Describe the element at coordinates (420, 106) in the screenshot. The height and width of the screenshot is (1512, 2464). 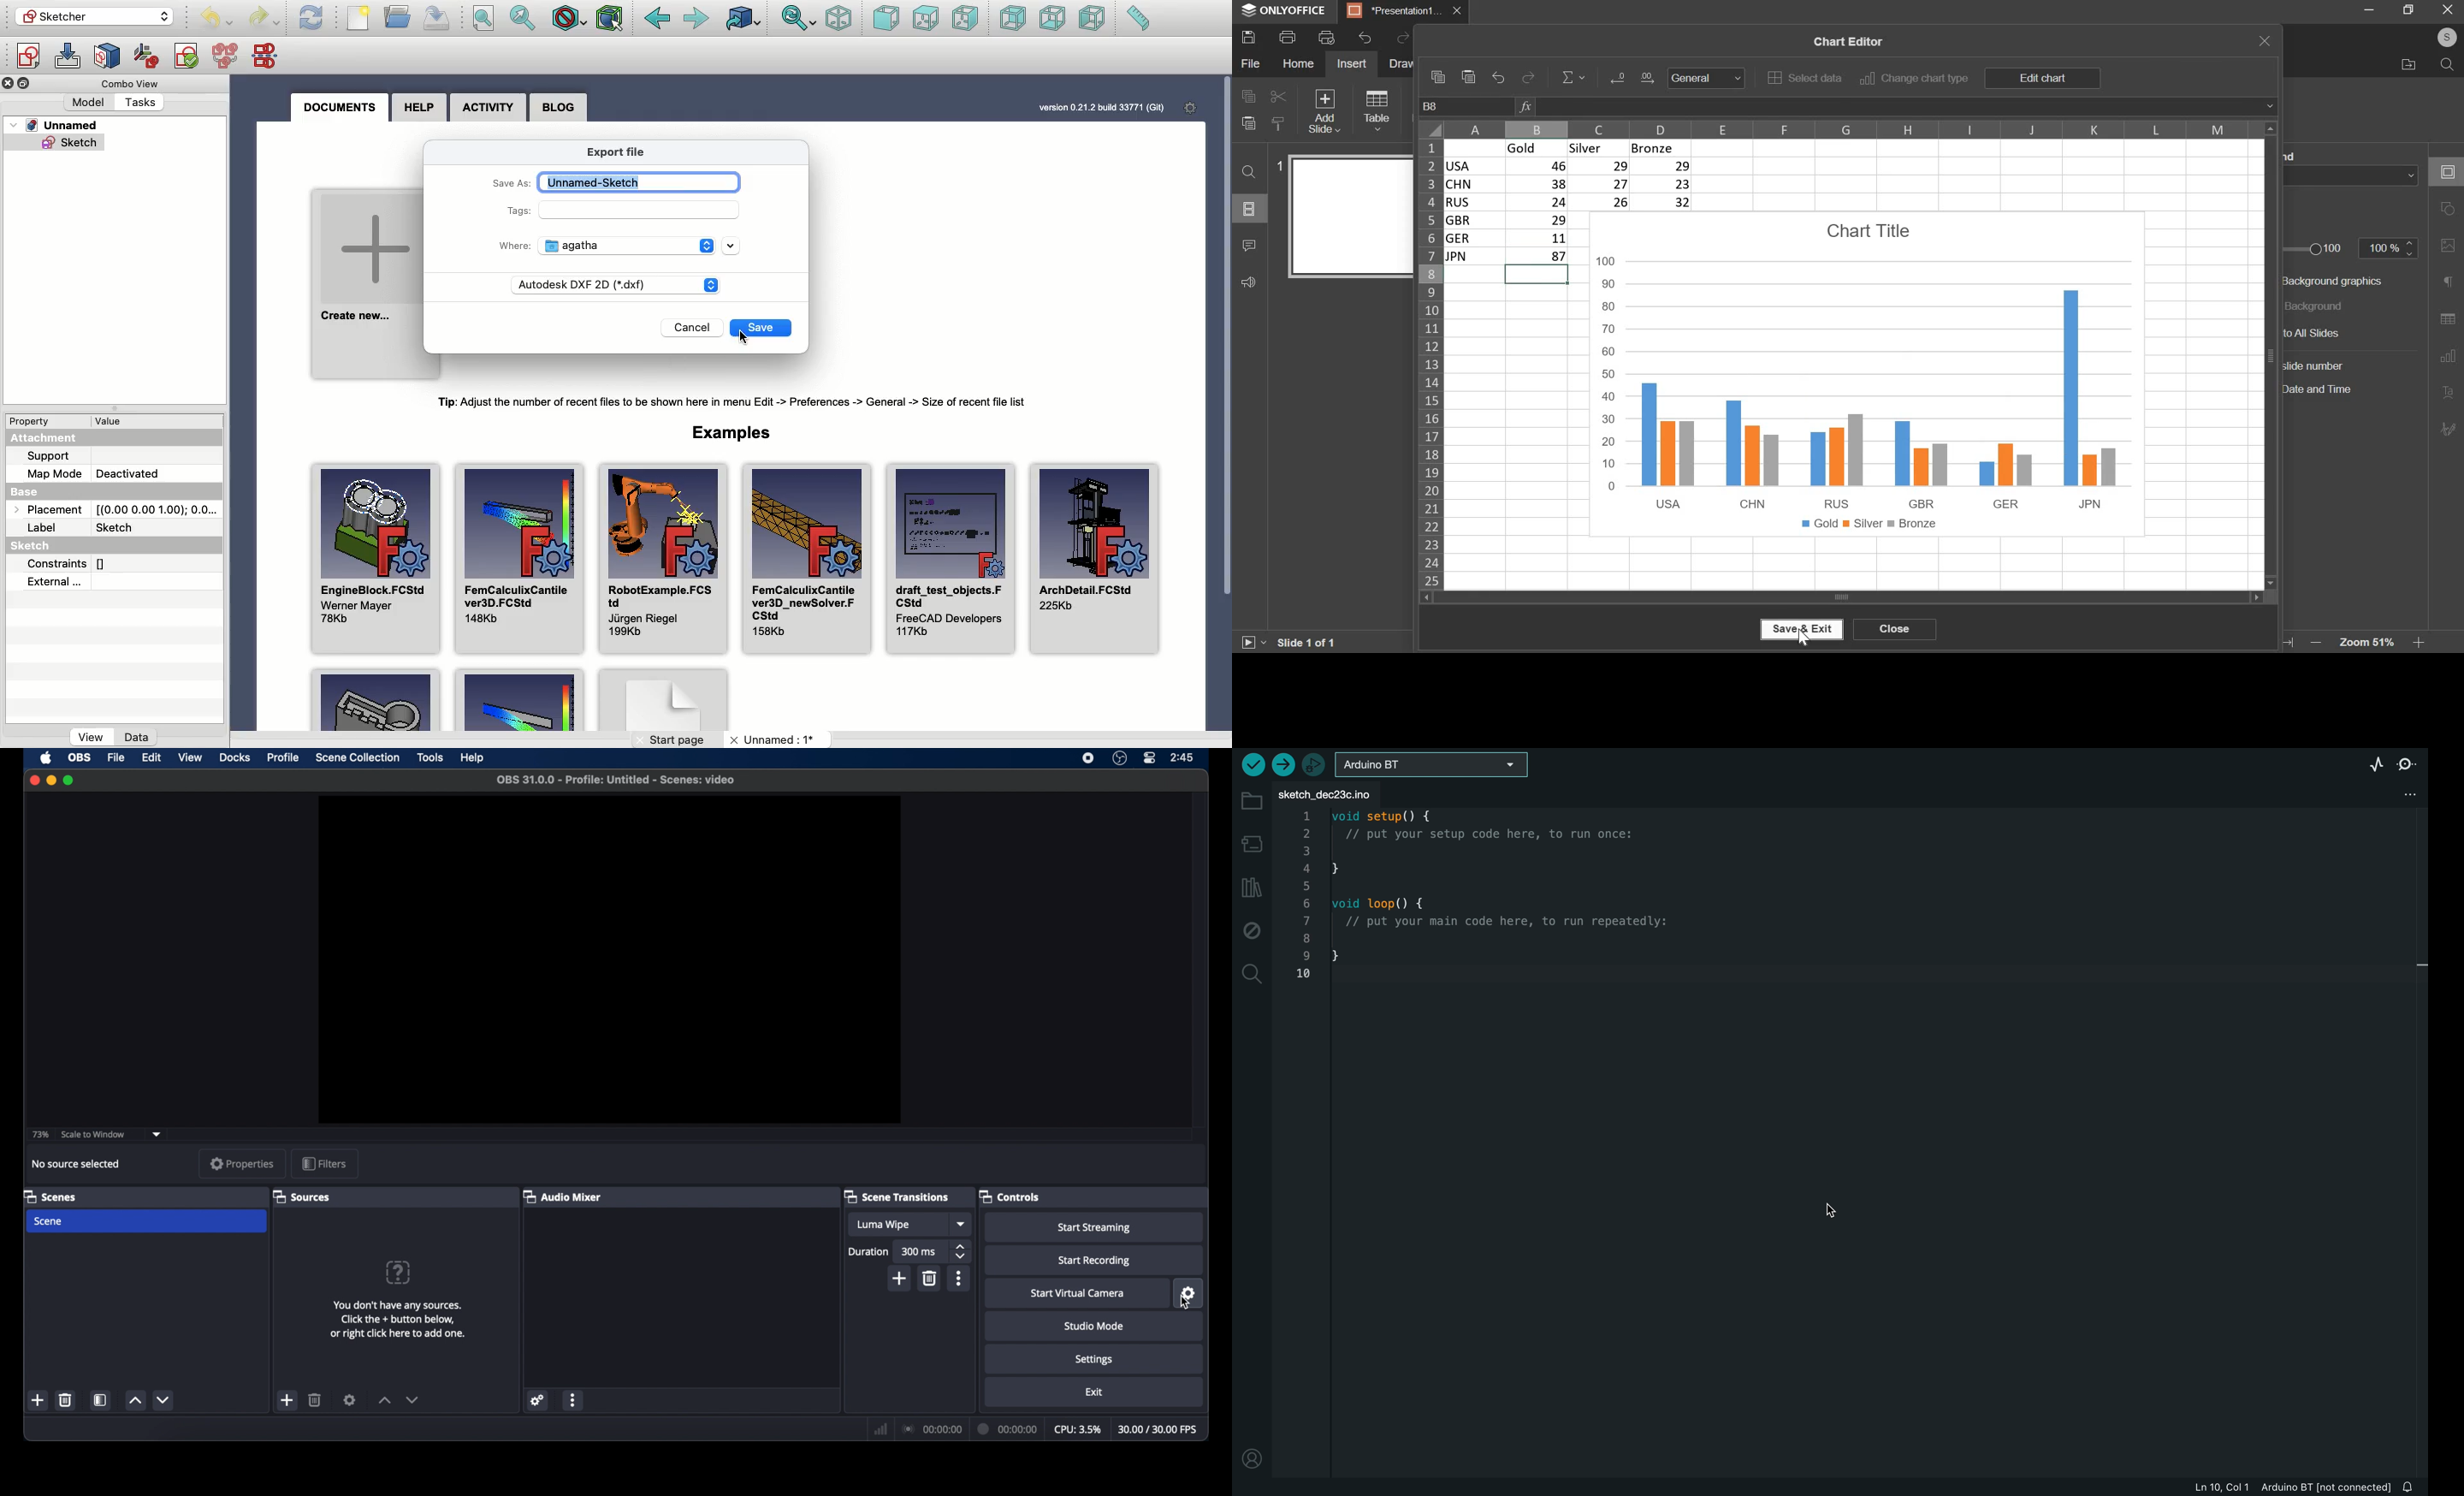
I see `Help` at that location.